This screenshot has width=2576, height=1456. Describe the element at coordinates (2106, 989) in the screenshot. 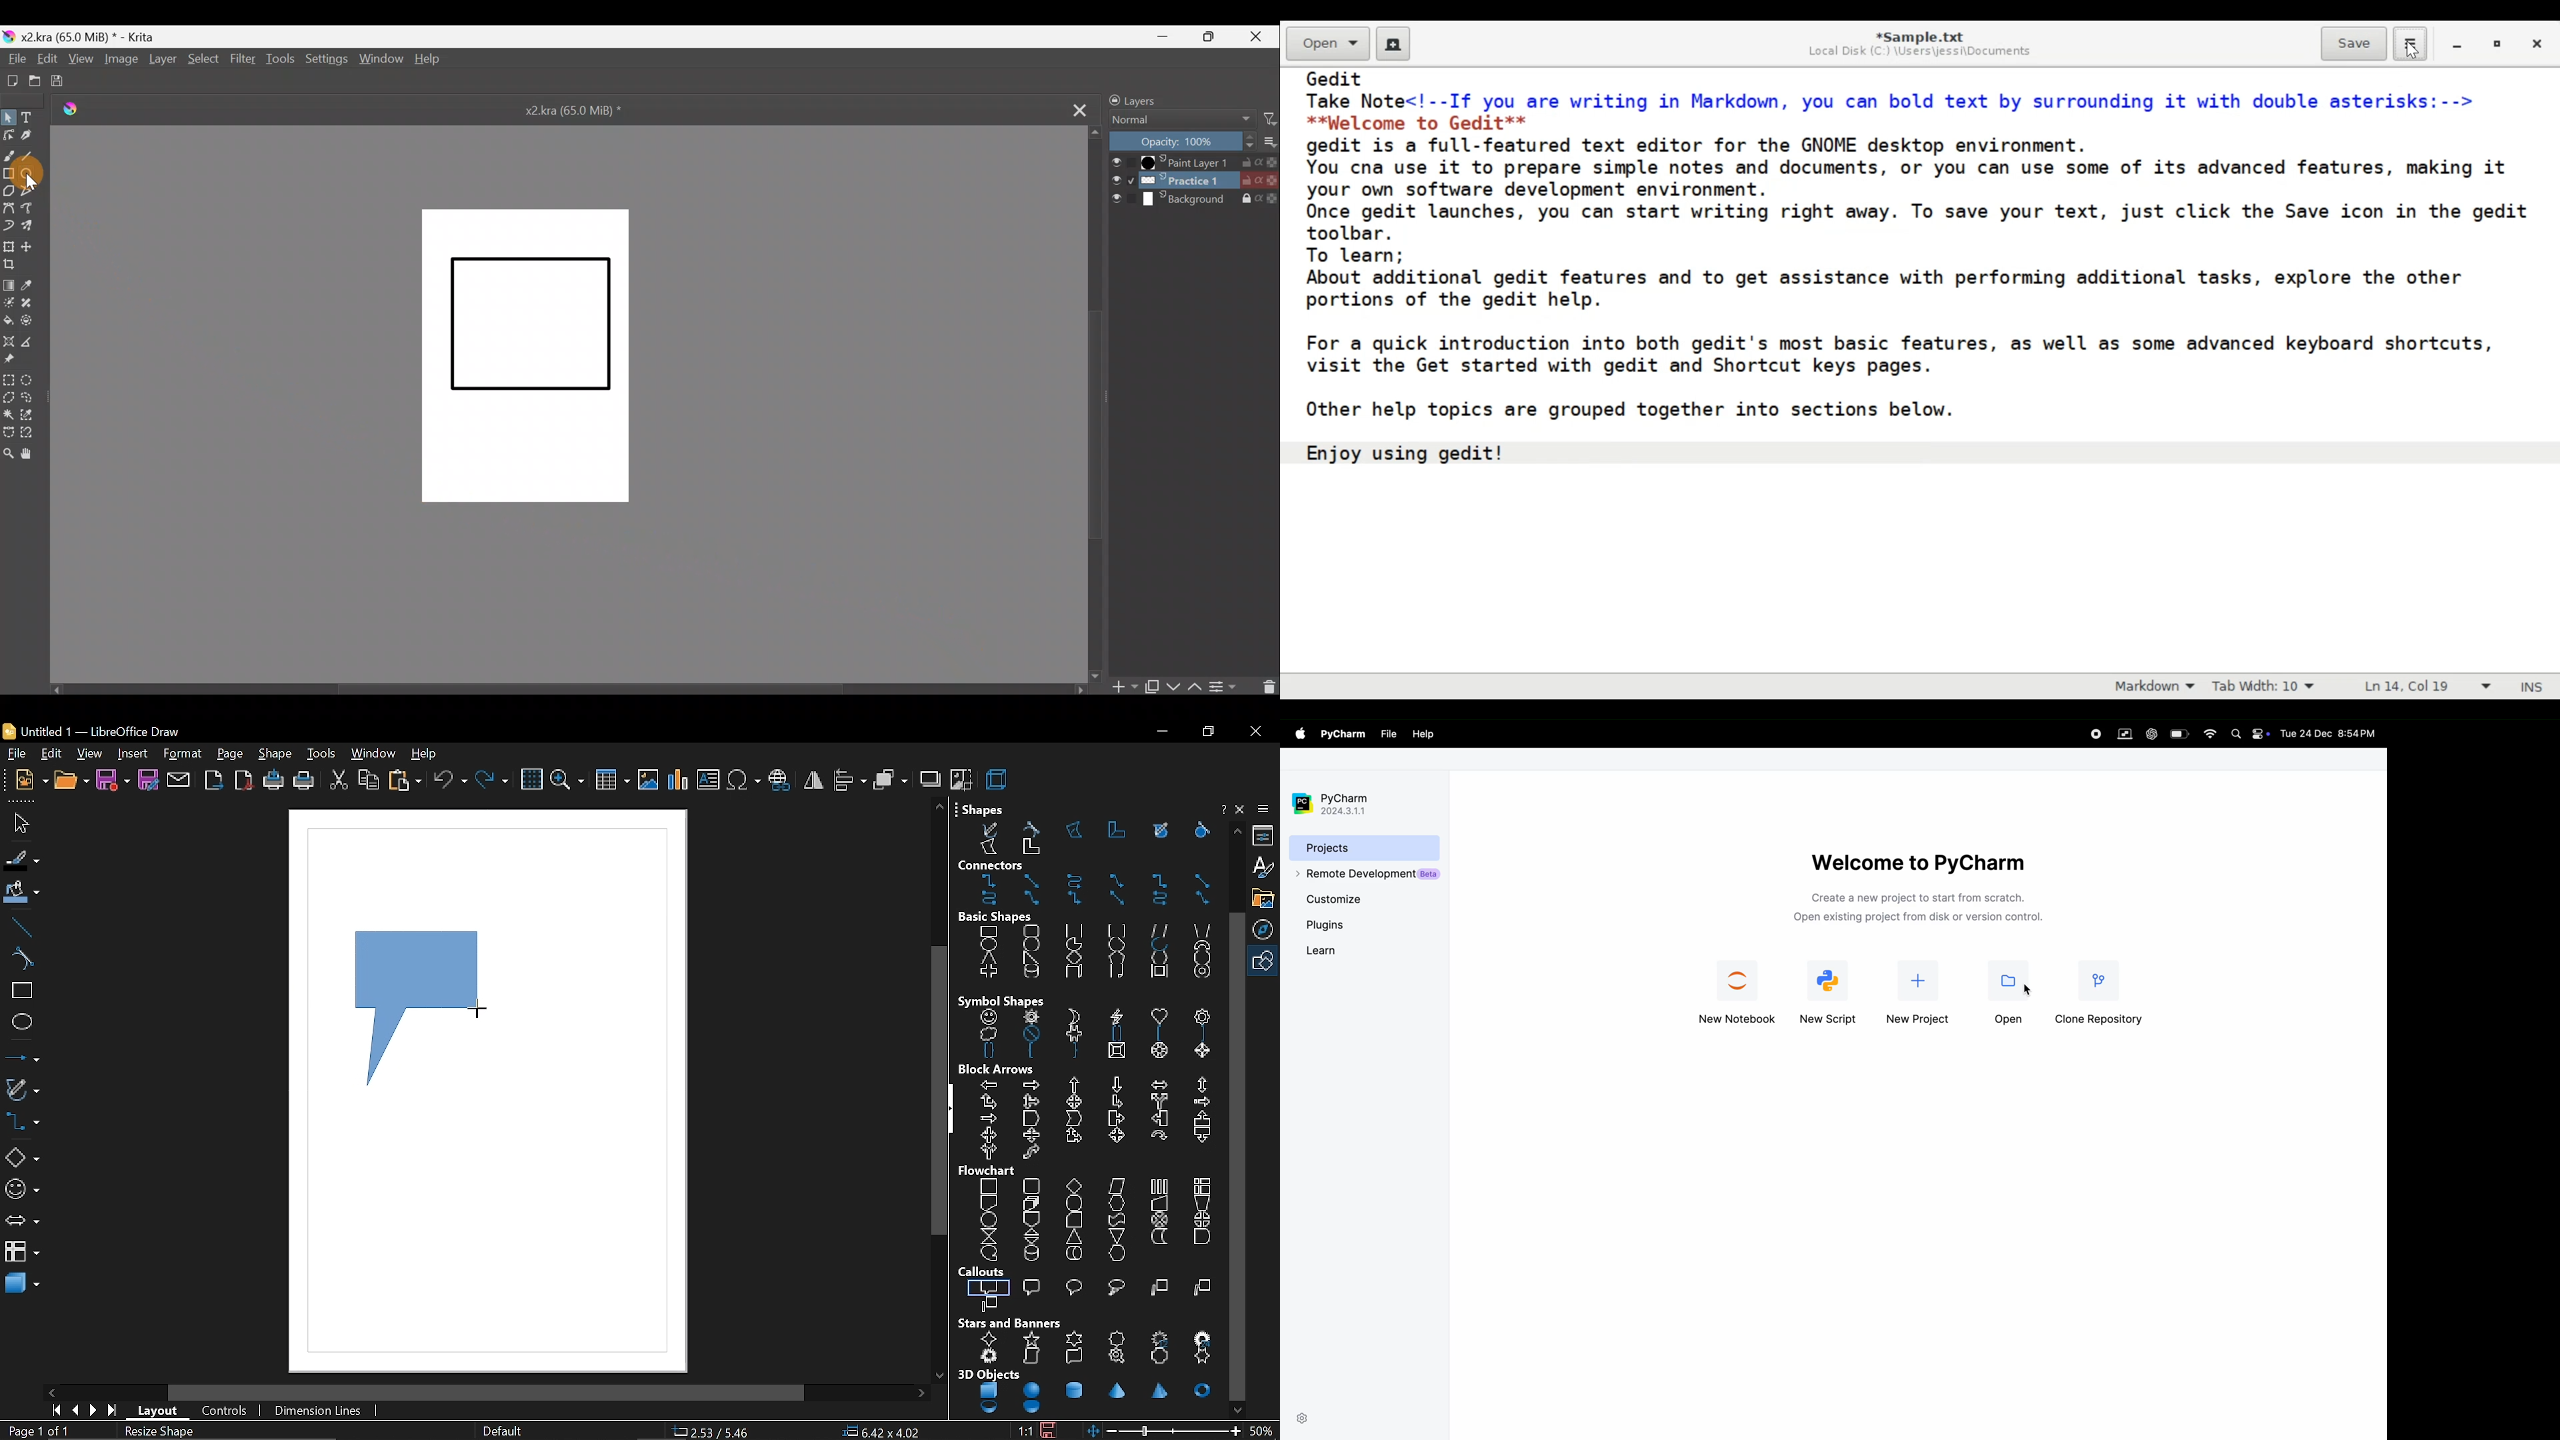

I see `clone repository` at that location.